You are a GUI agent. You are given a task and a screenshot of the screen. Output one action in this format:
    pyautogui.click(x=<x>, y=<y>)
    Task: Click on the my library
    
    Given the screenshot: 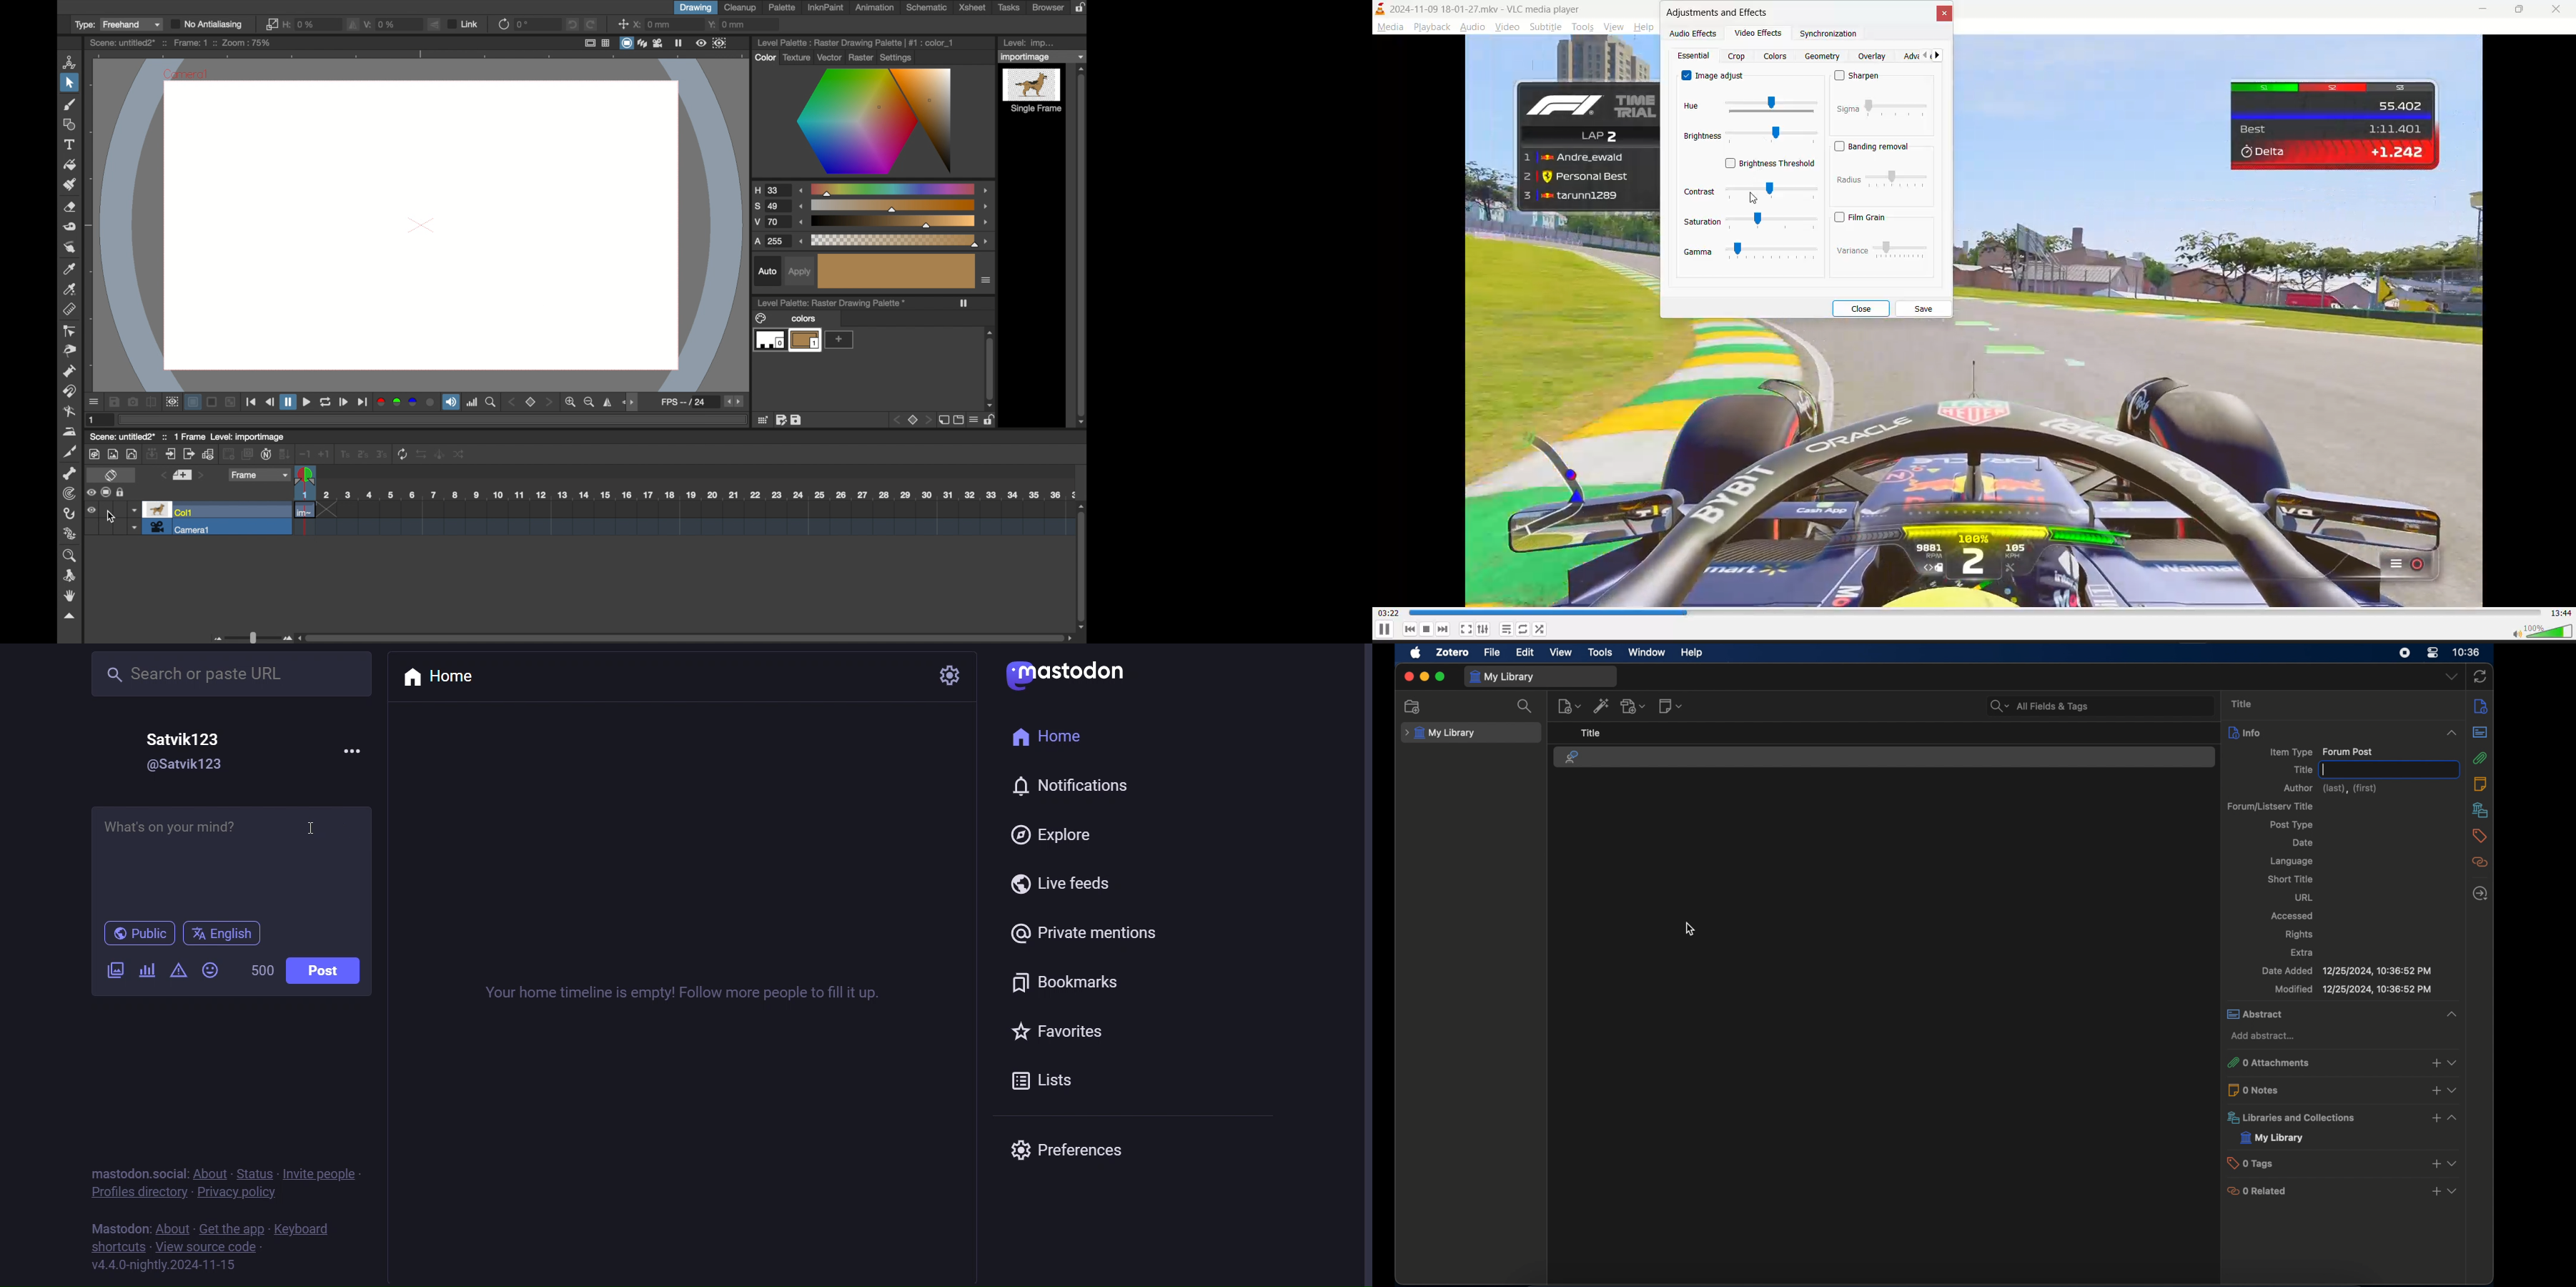 What is the action you would take?
    pyautogui.click(x=1438, y=733)
    